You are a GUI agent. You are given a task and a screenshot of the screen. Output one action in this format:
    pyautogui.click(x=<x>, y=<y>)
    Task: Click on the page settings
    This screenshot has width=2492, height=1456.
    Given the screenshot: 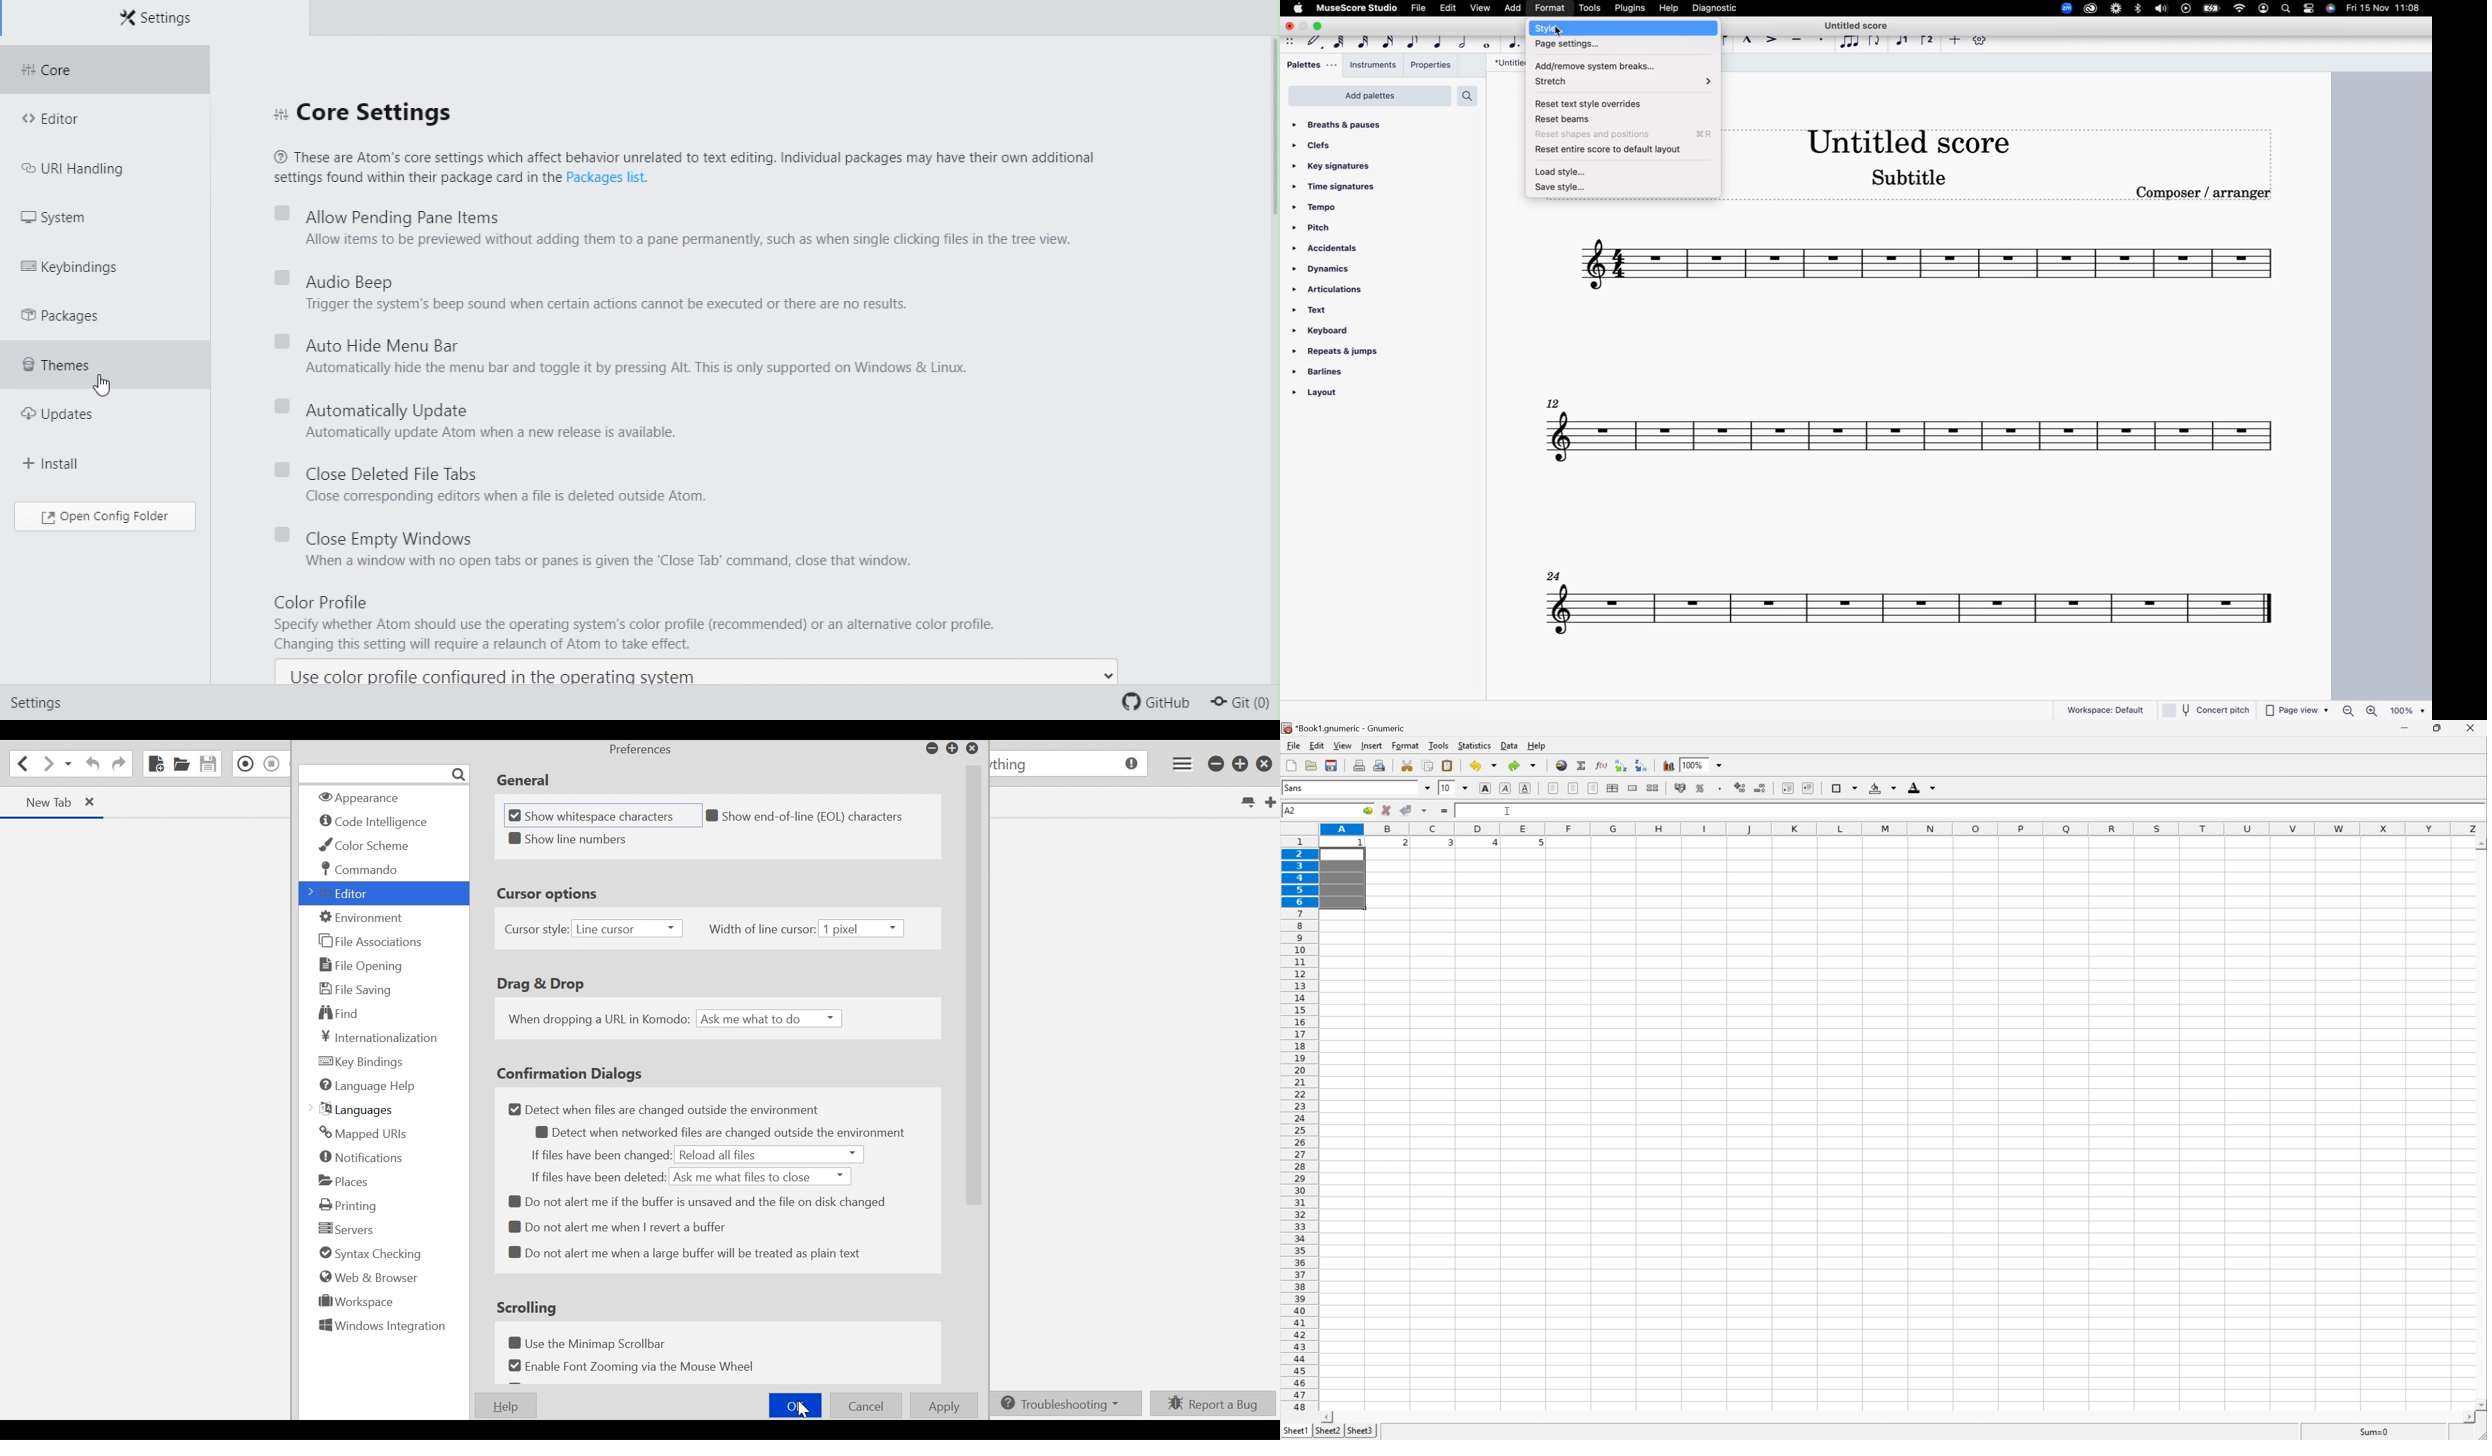 What is the action you would take?
    pyautogui.click(x=1587, y=47)
    